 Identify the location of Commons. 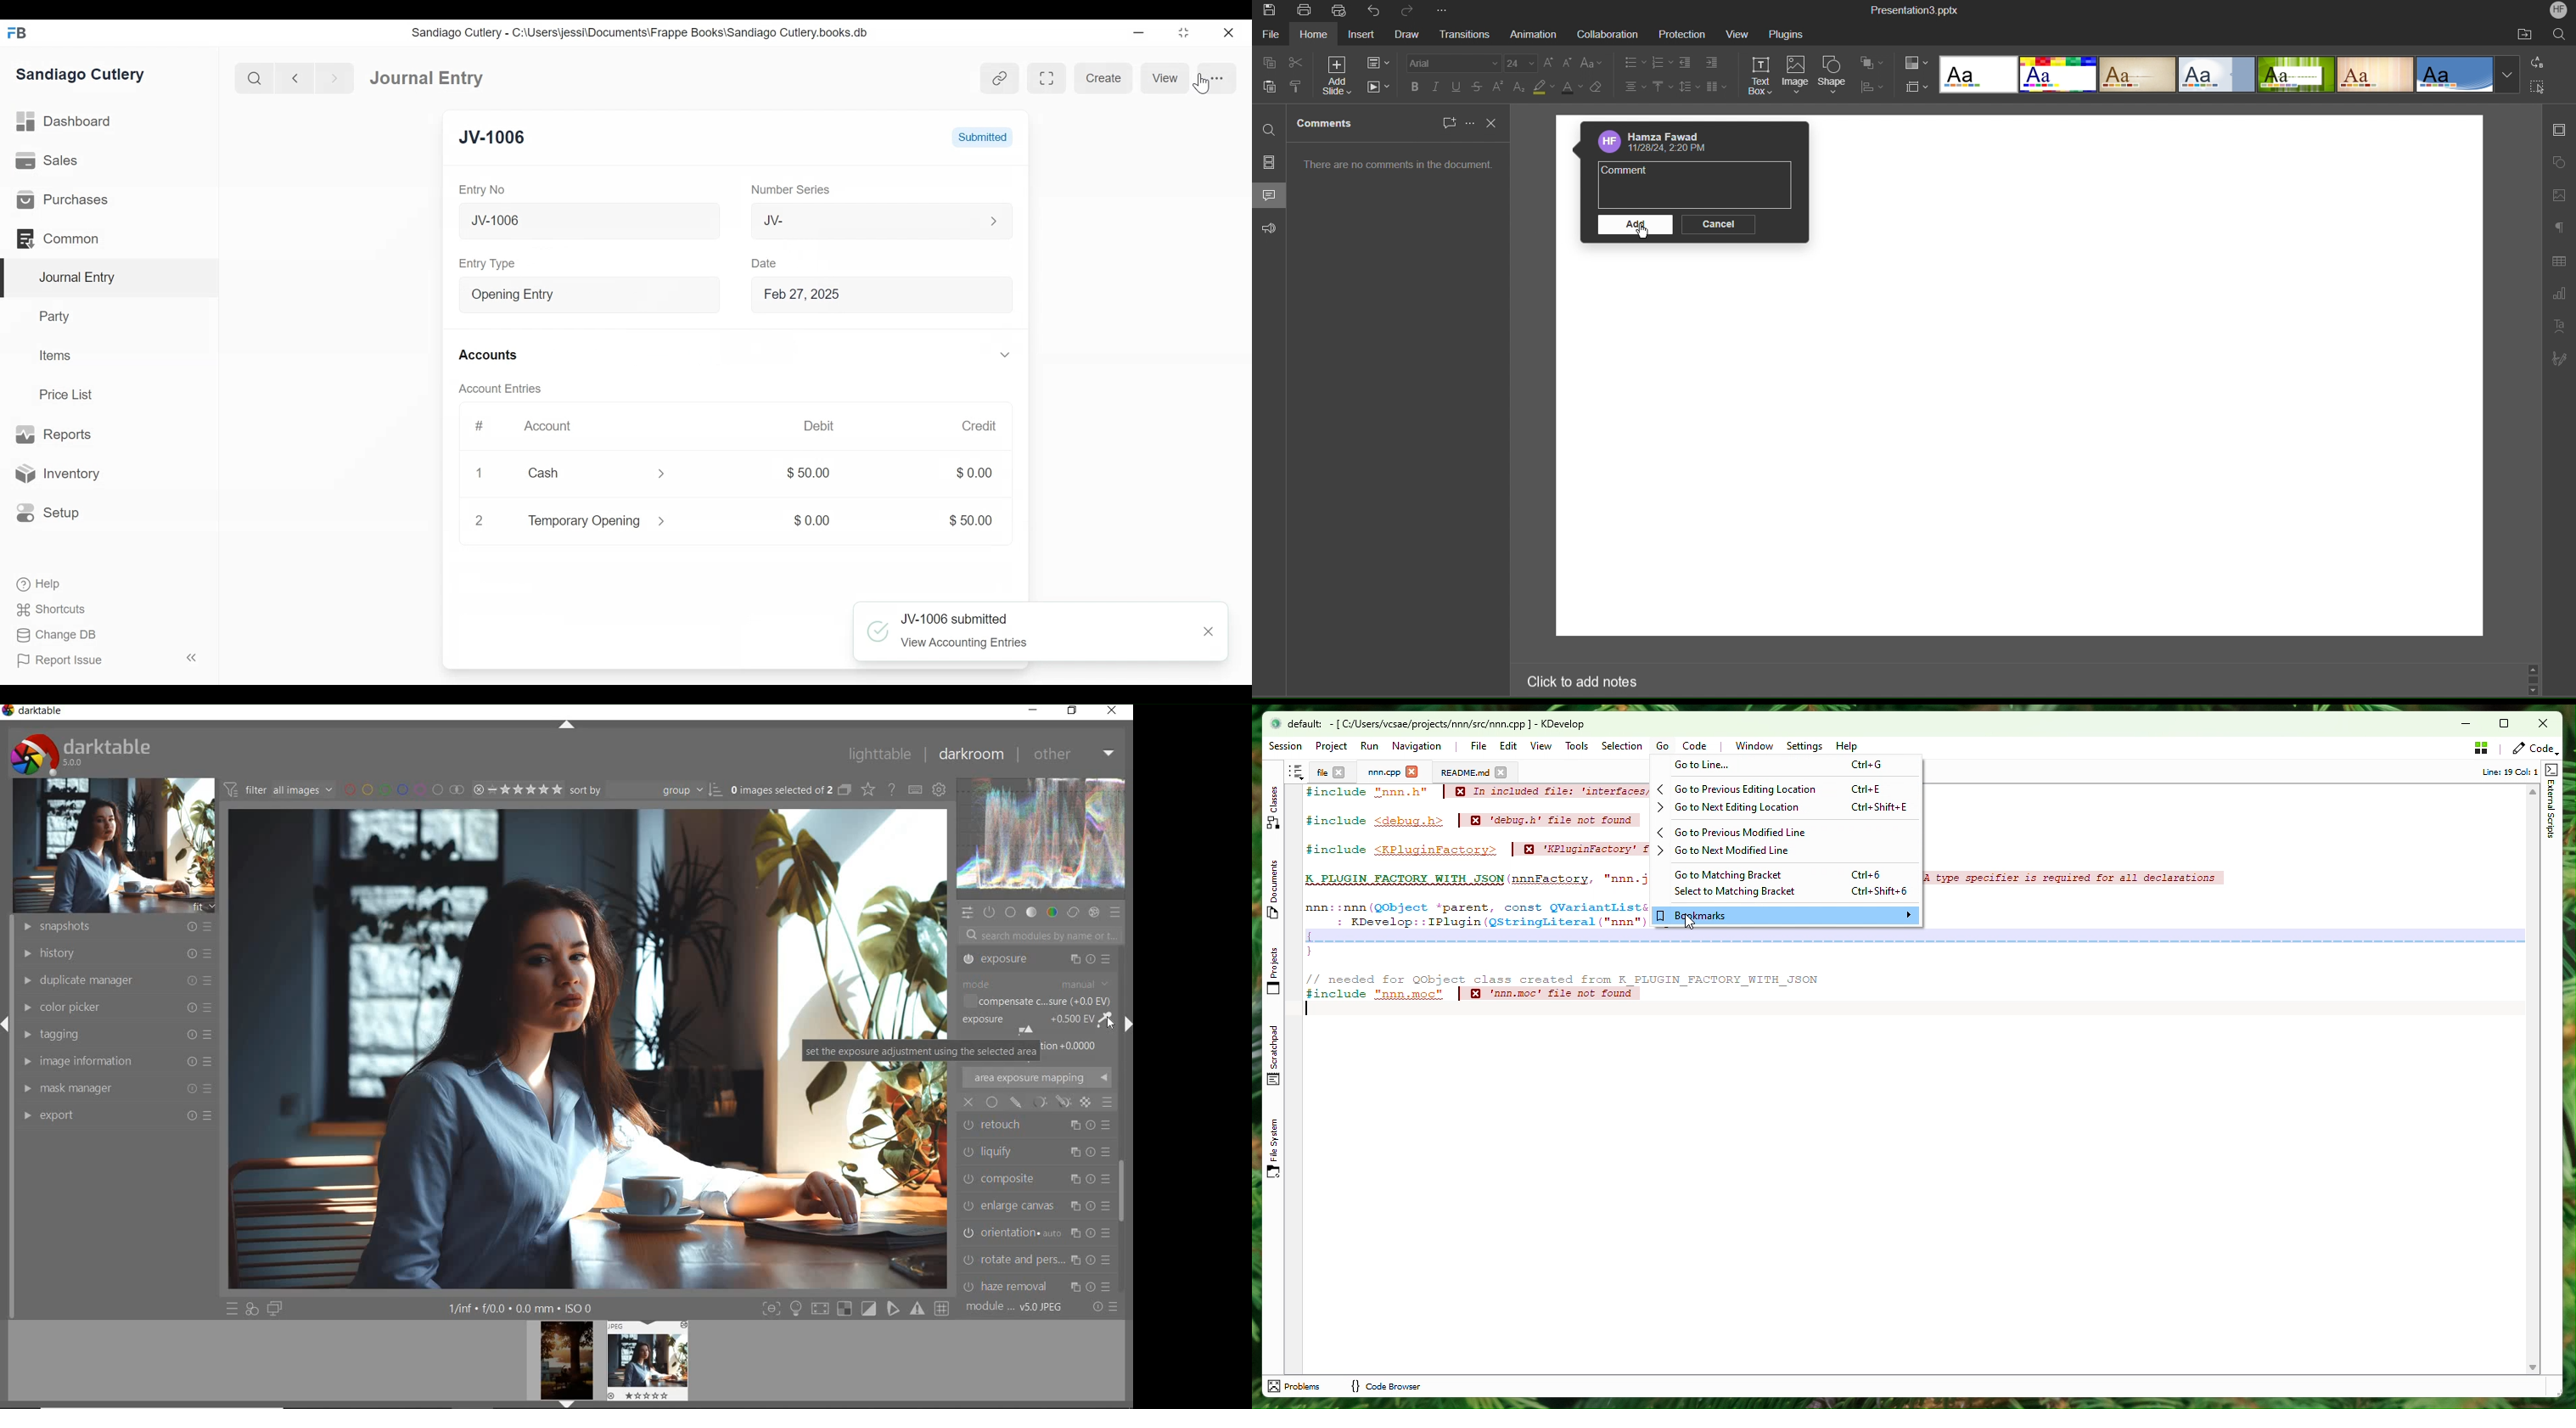
(57, 238).